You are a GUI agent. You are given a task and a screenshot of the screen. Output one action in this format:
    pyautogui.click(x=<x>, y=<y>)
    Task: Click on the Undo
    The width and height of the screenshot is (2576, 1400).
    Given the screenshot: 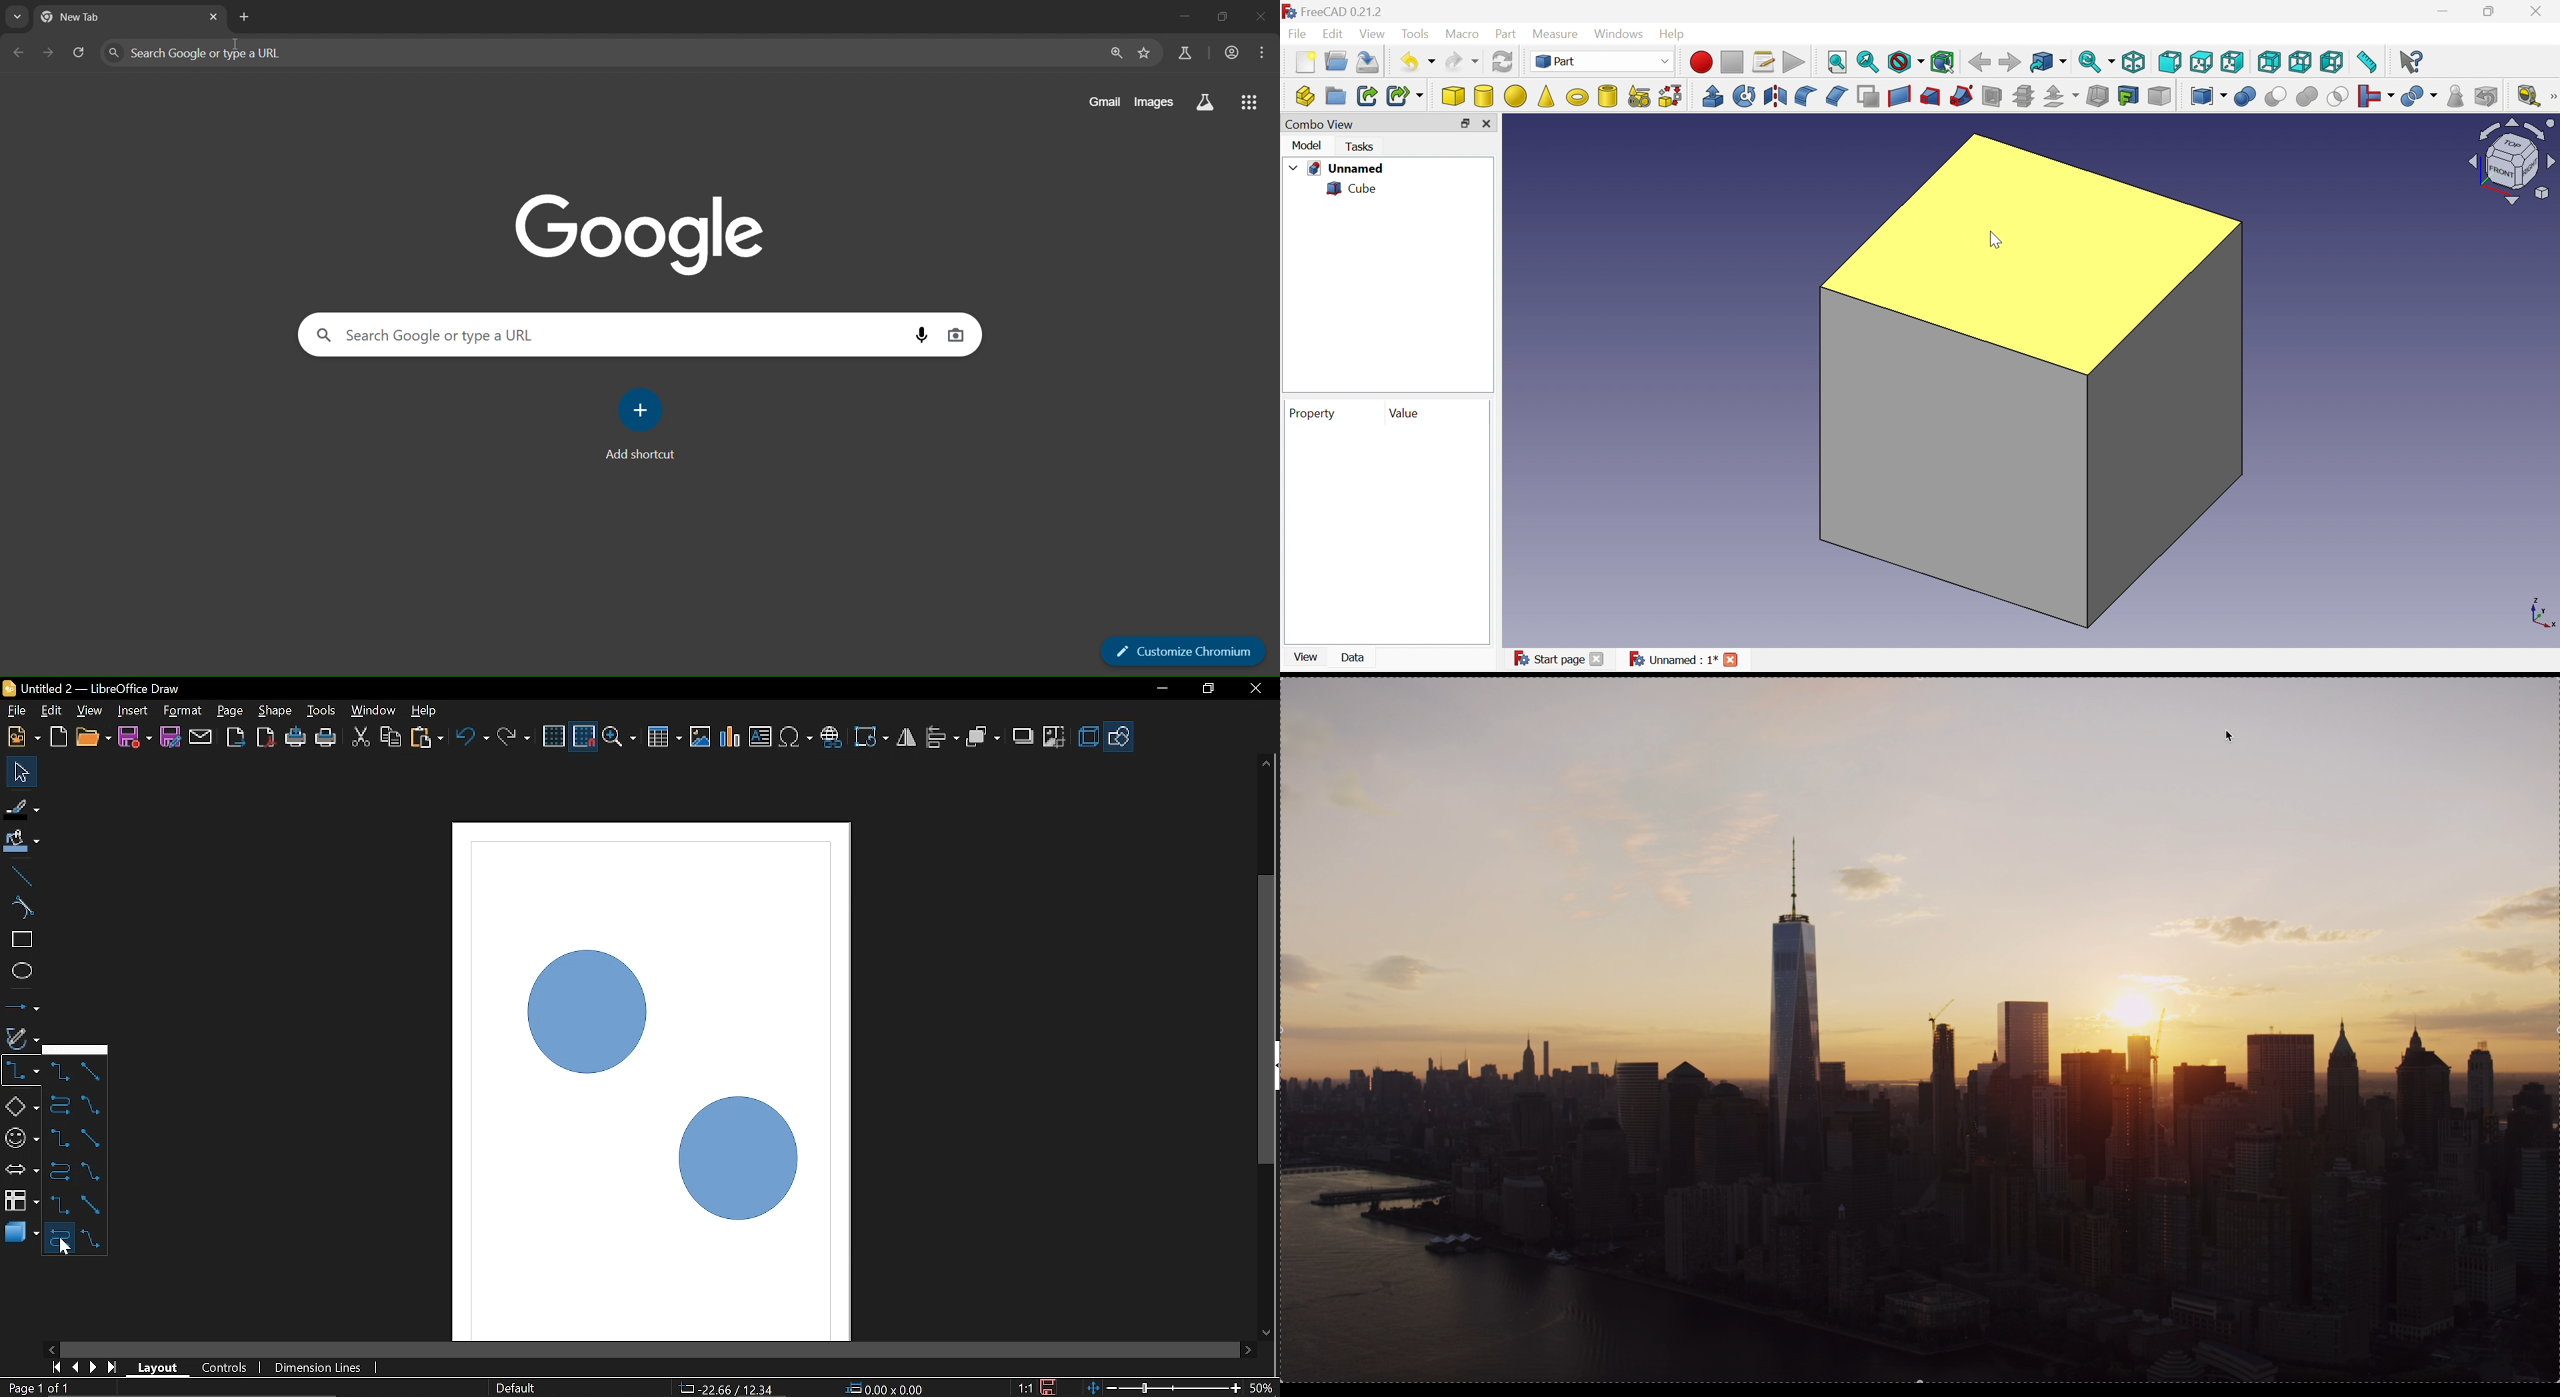 What is the action you would take?
    pyautogui.click(x=472, y=736)
    